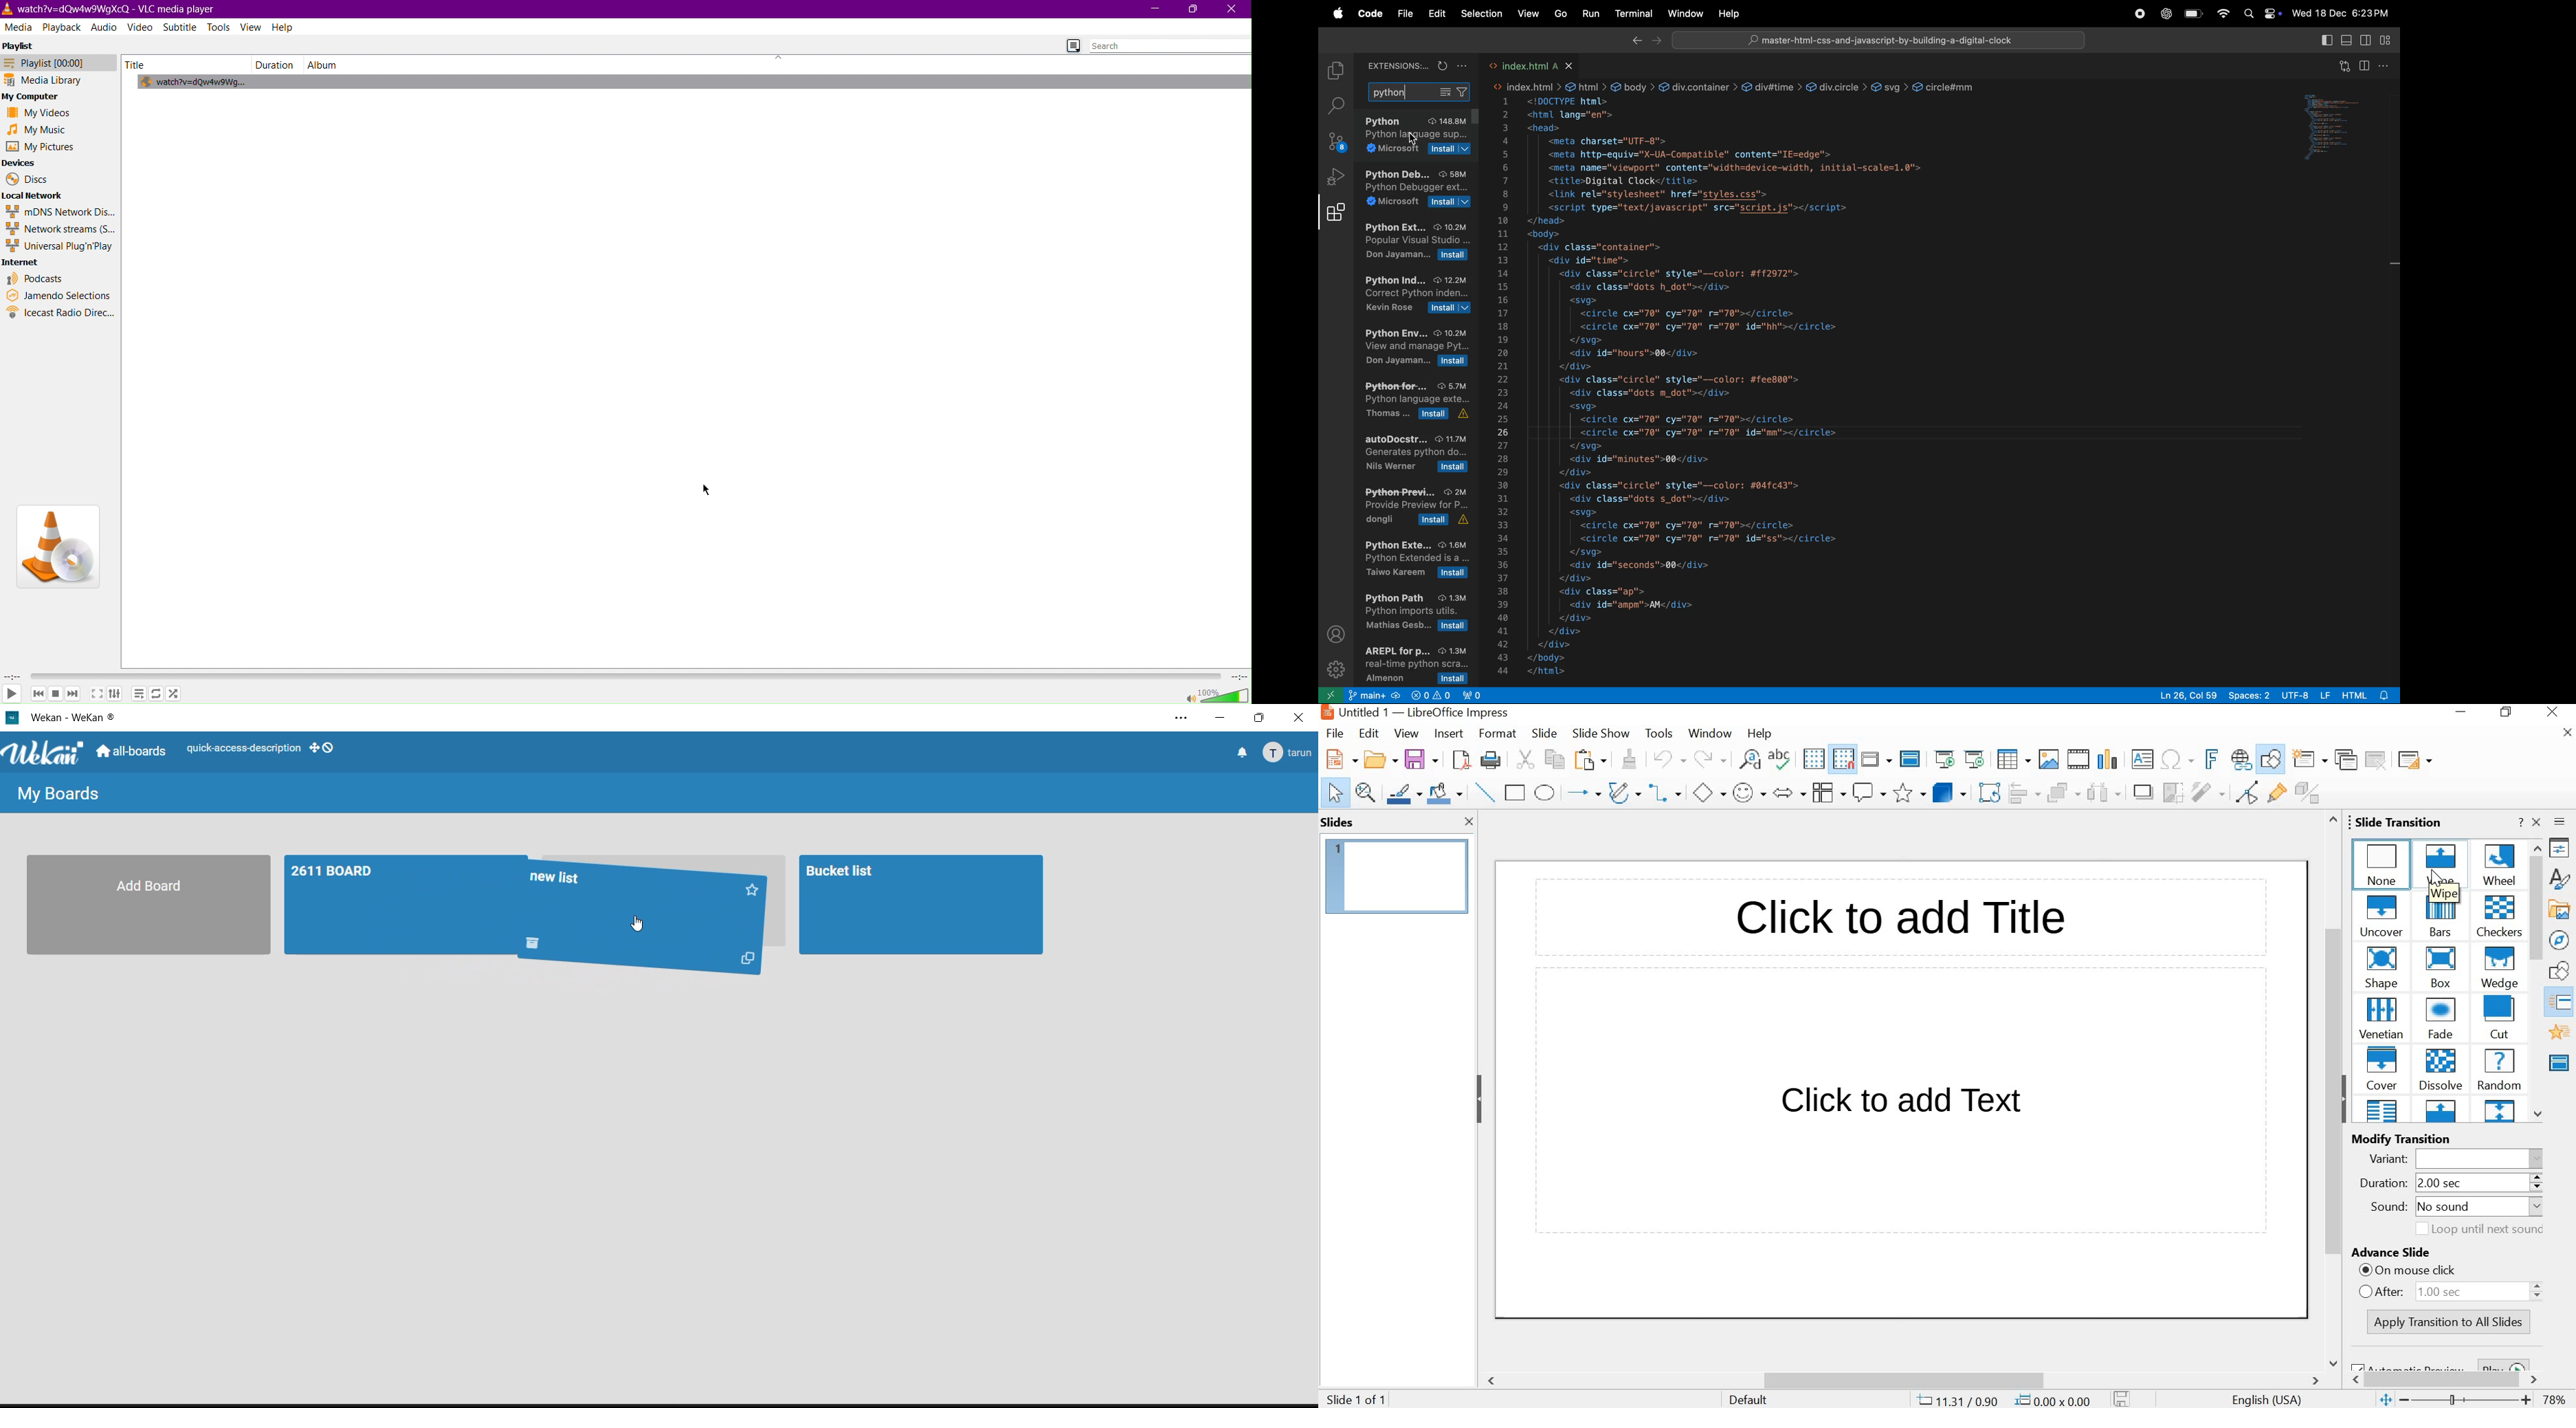 Image resolution: width=2576 pixels, height=1428 pixels. What do you see at coordinates (1789, 794) in the screenshot?
I see `Block Arrows` at bounding box center [1789, 794].